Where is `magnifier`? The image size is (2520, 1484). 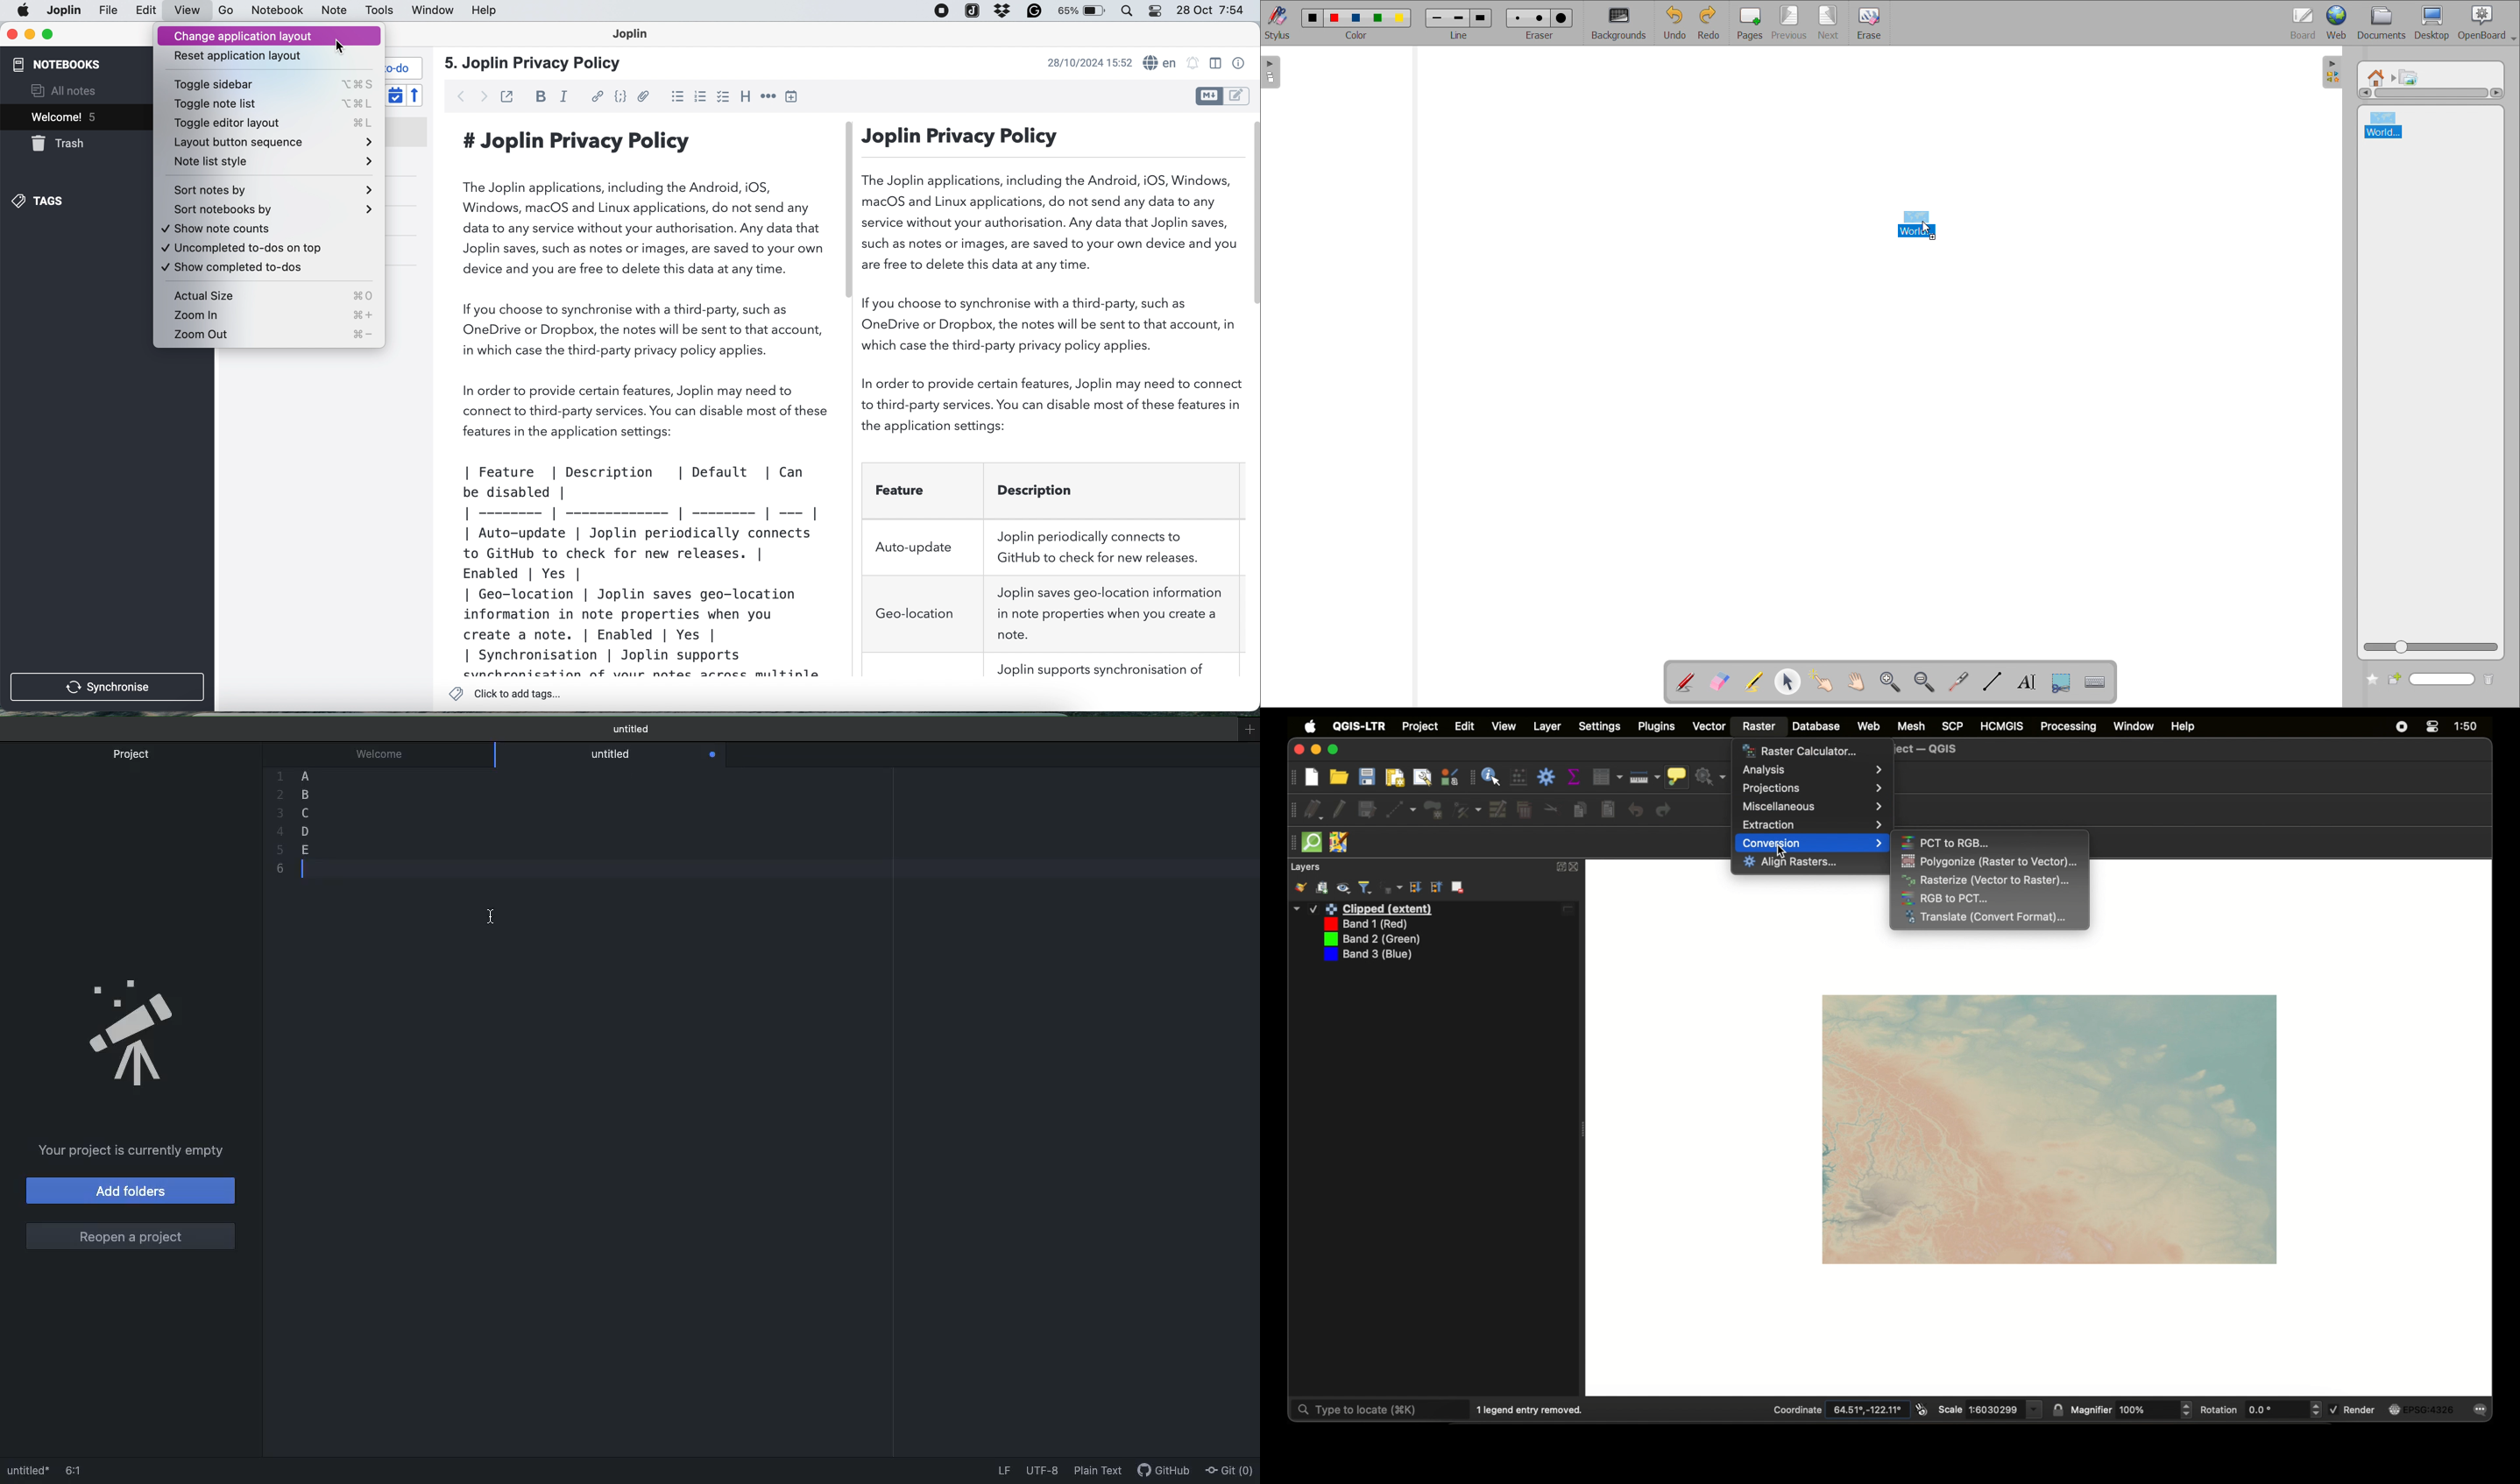 magnifier is located at coordinates (2131, 1410).